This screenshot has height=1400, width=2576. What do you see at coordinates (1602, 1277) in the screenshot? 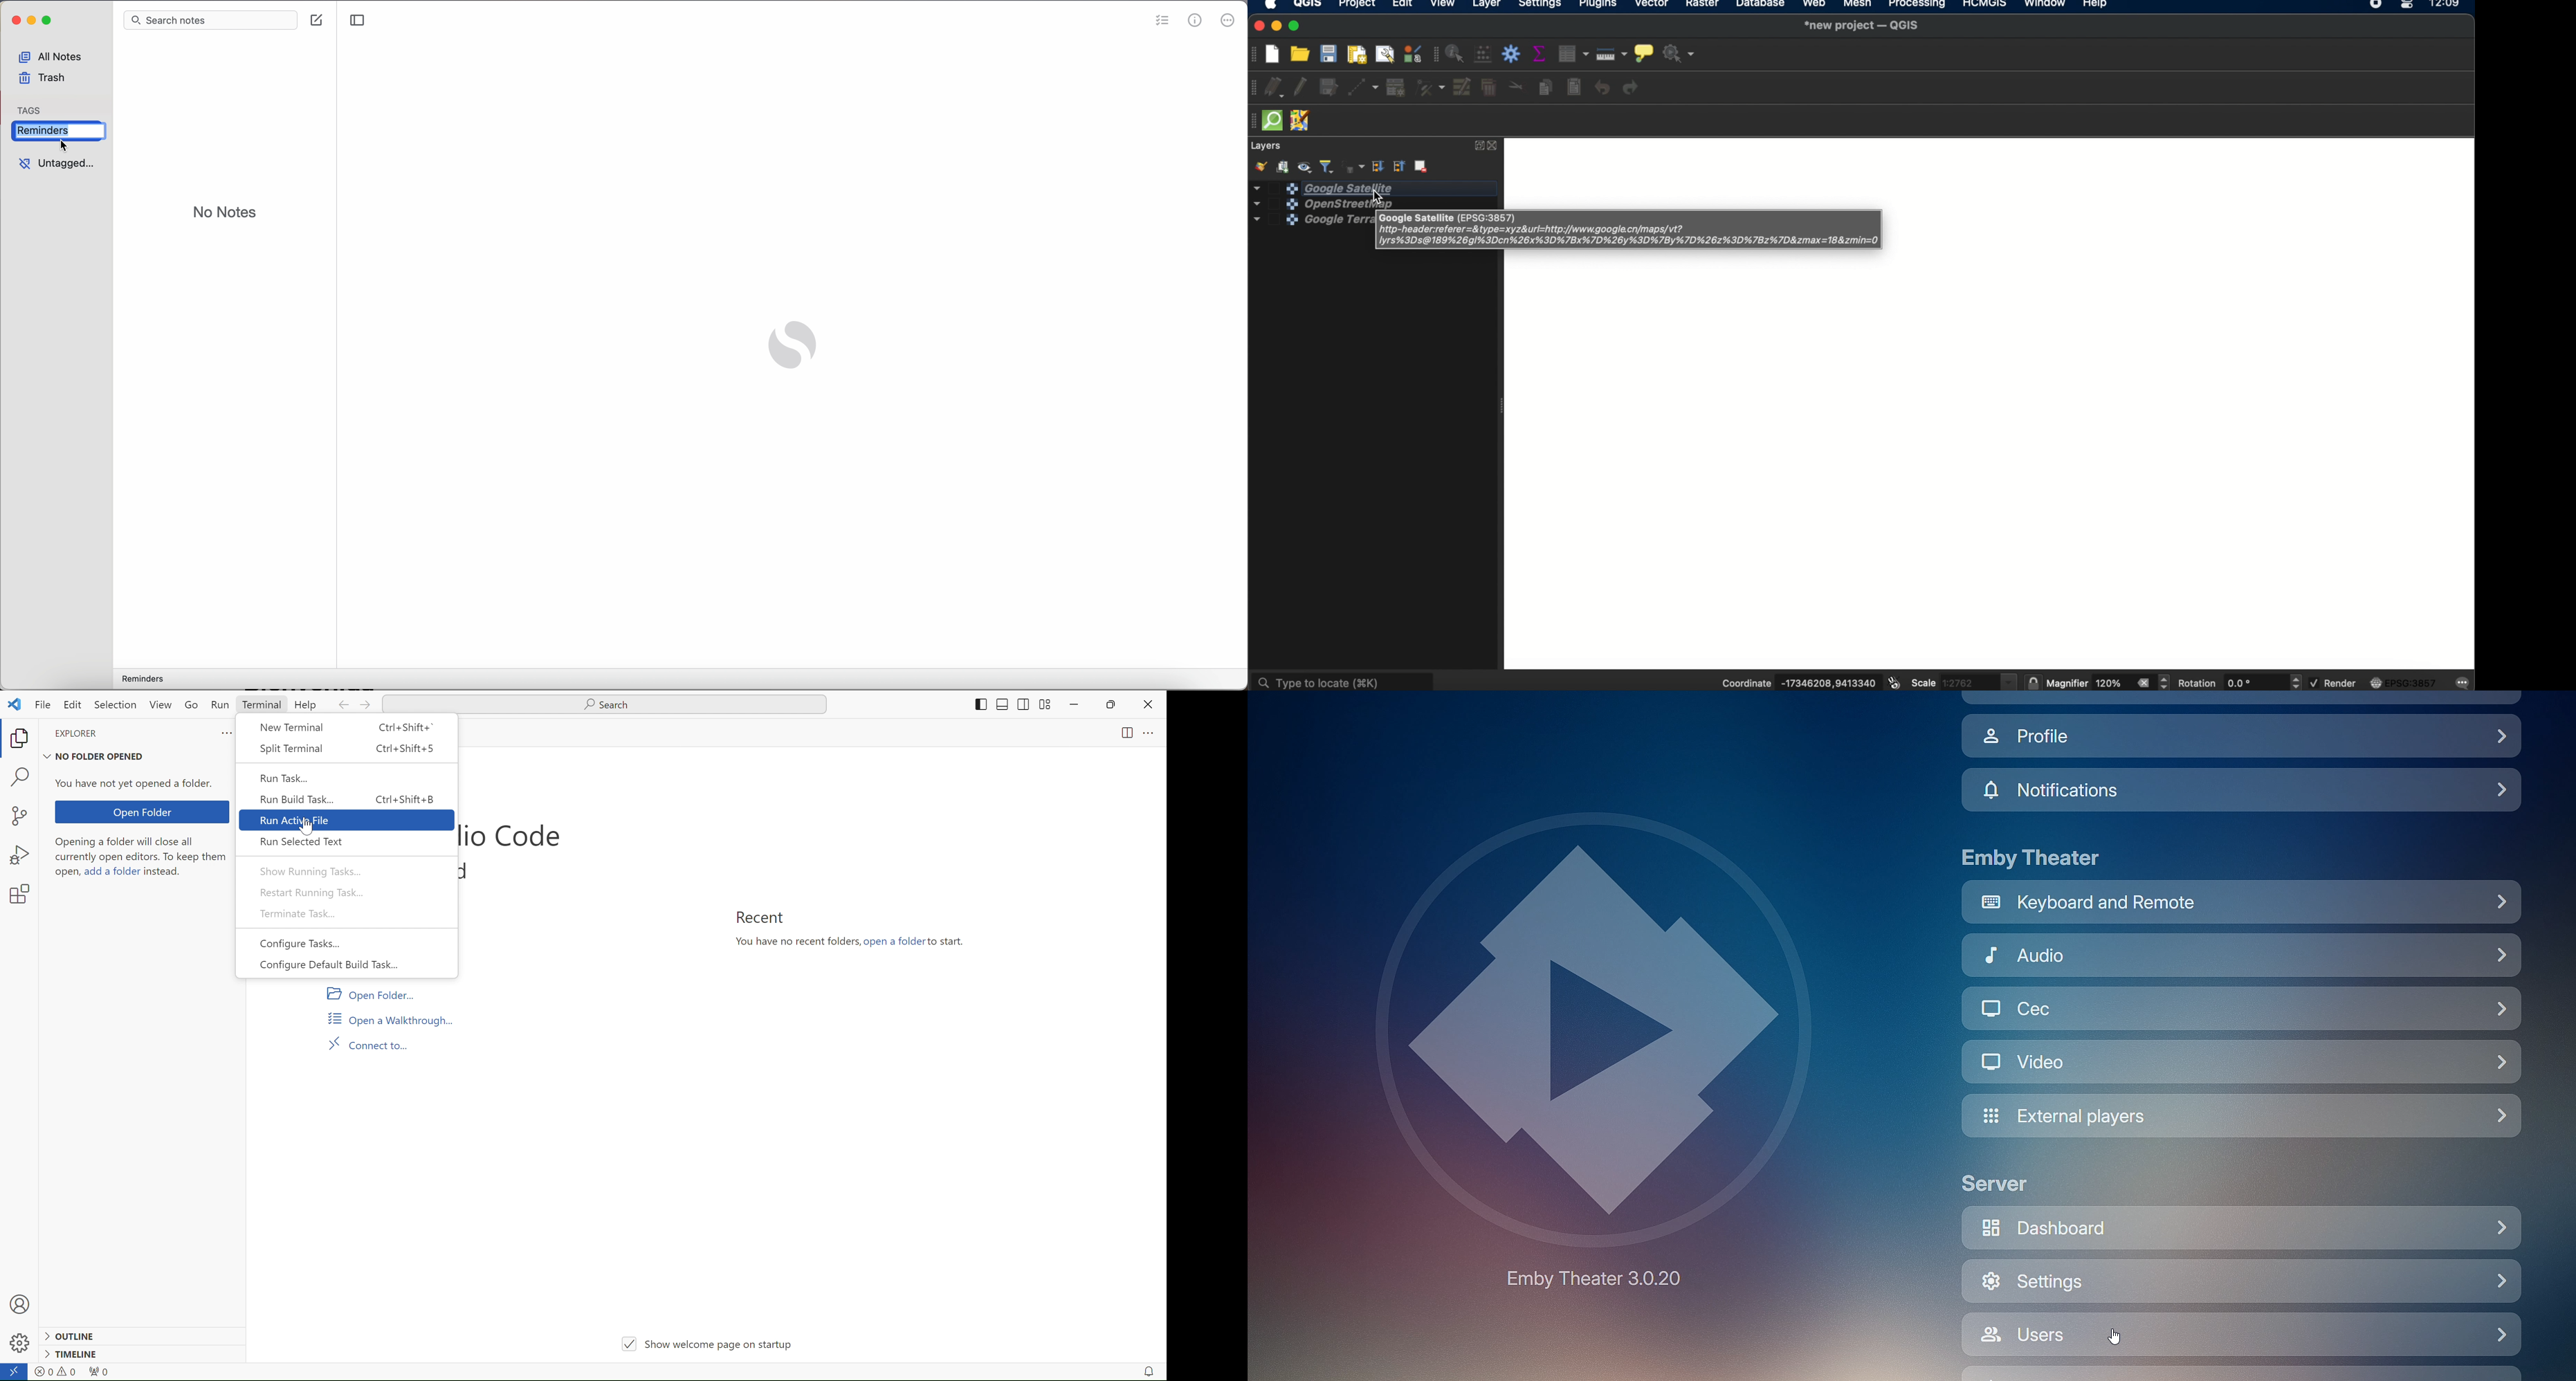
I see `Emby Theater 3.0.20` at bounding box center [1602, 1277].